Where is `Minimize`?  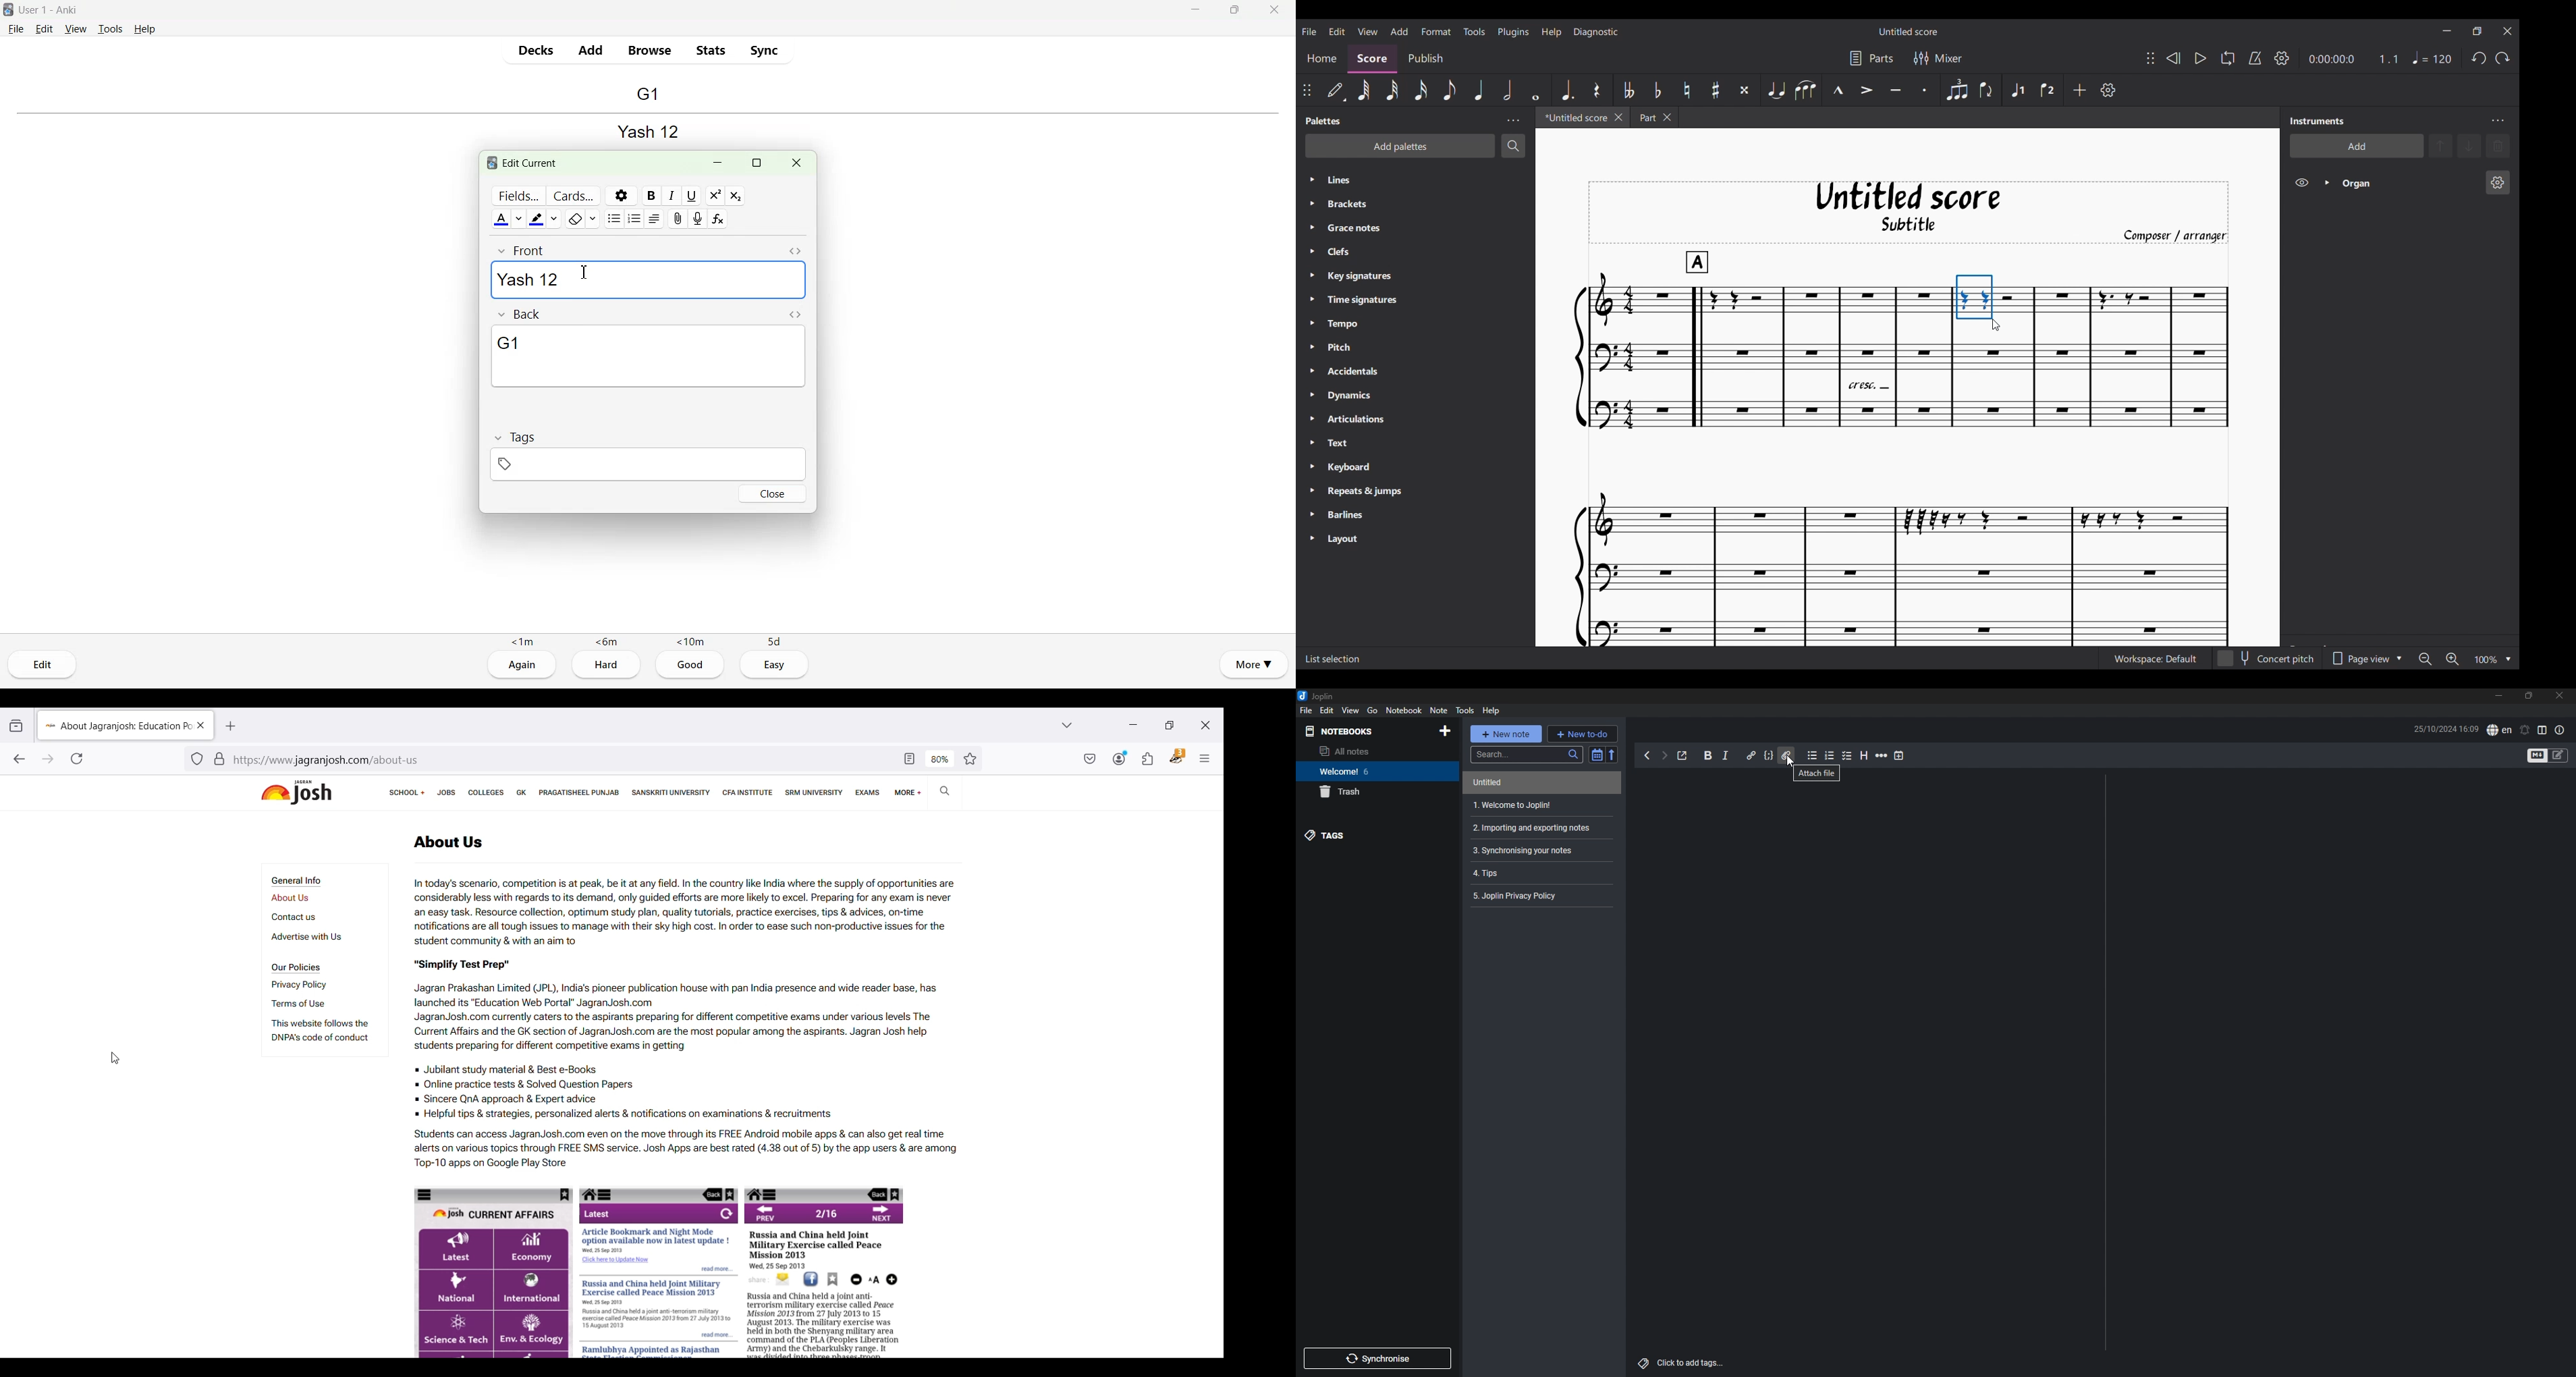 Minimize is located at coordinates (1133, 725).